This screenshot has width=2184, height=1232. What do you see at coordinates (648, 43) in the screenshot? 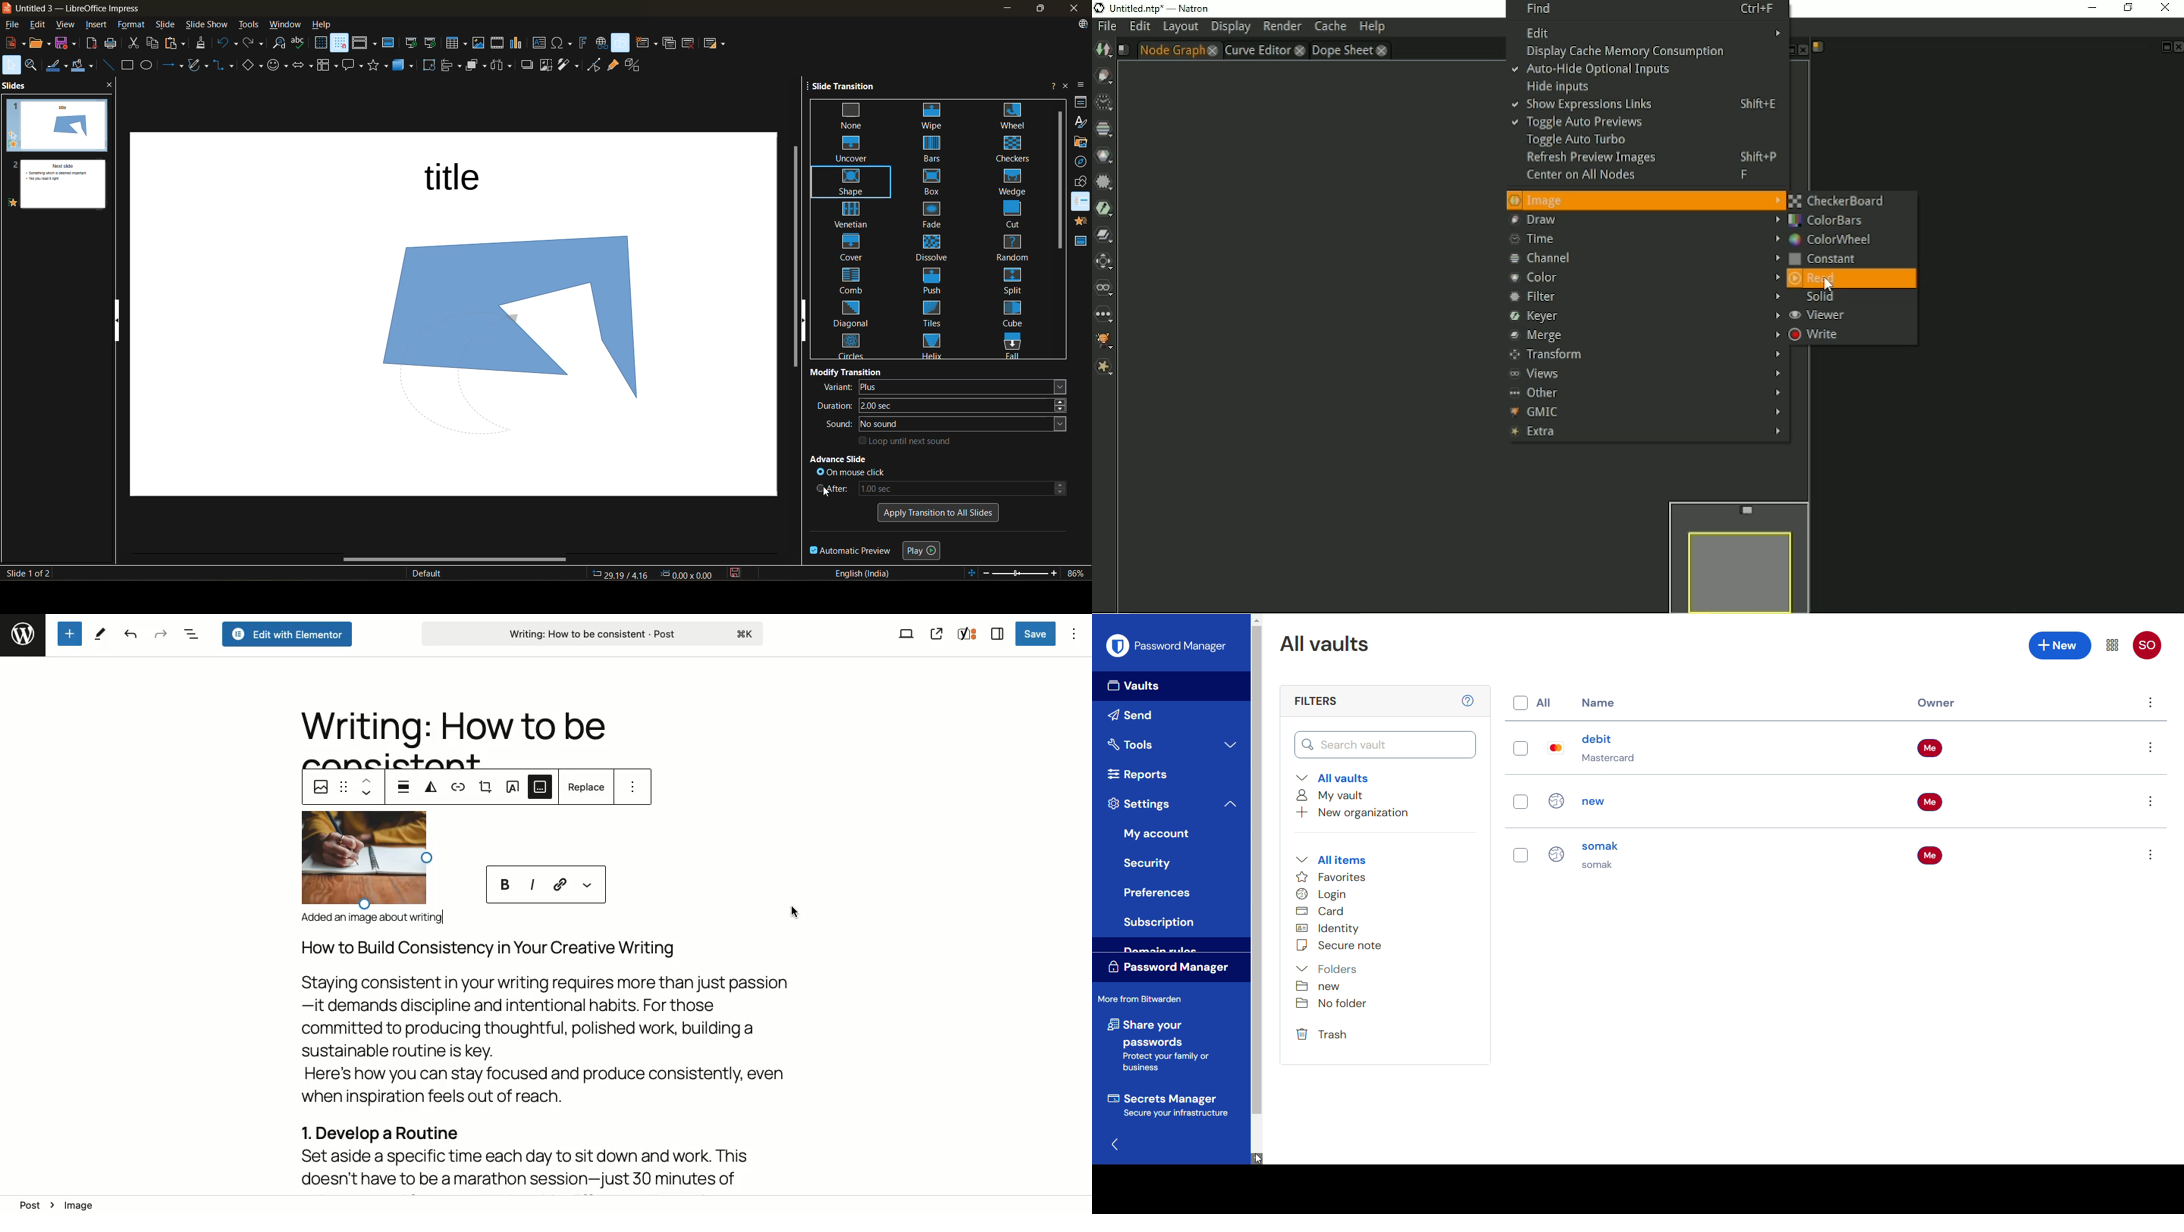
I see `new slide` at bounding box center [648, 43].